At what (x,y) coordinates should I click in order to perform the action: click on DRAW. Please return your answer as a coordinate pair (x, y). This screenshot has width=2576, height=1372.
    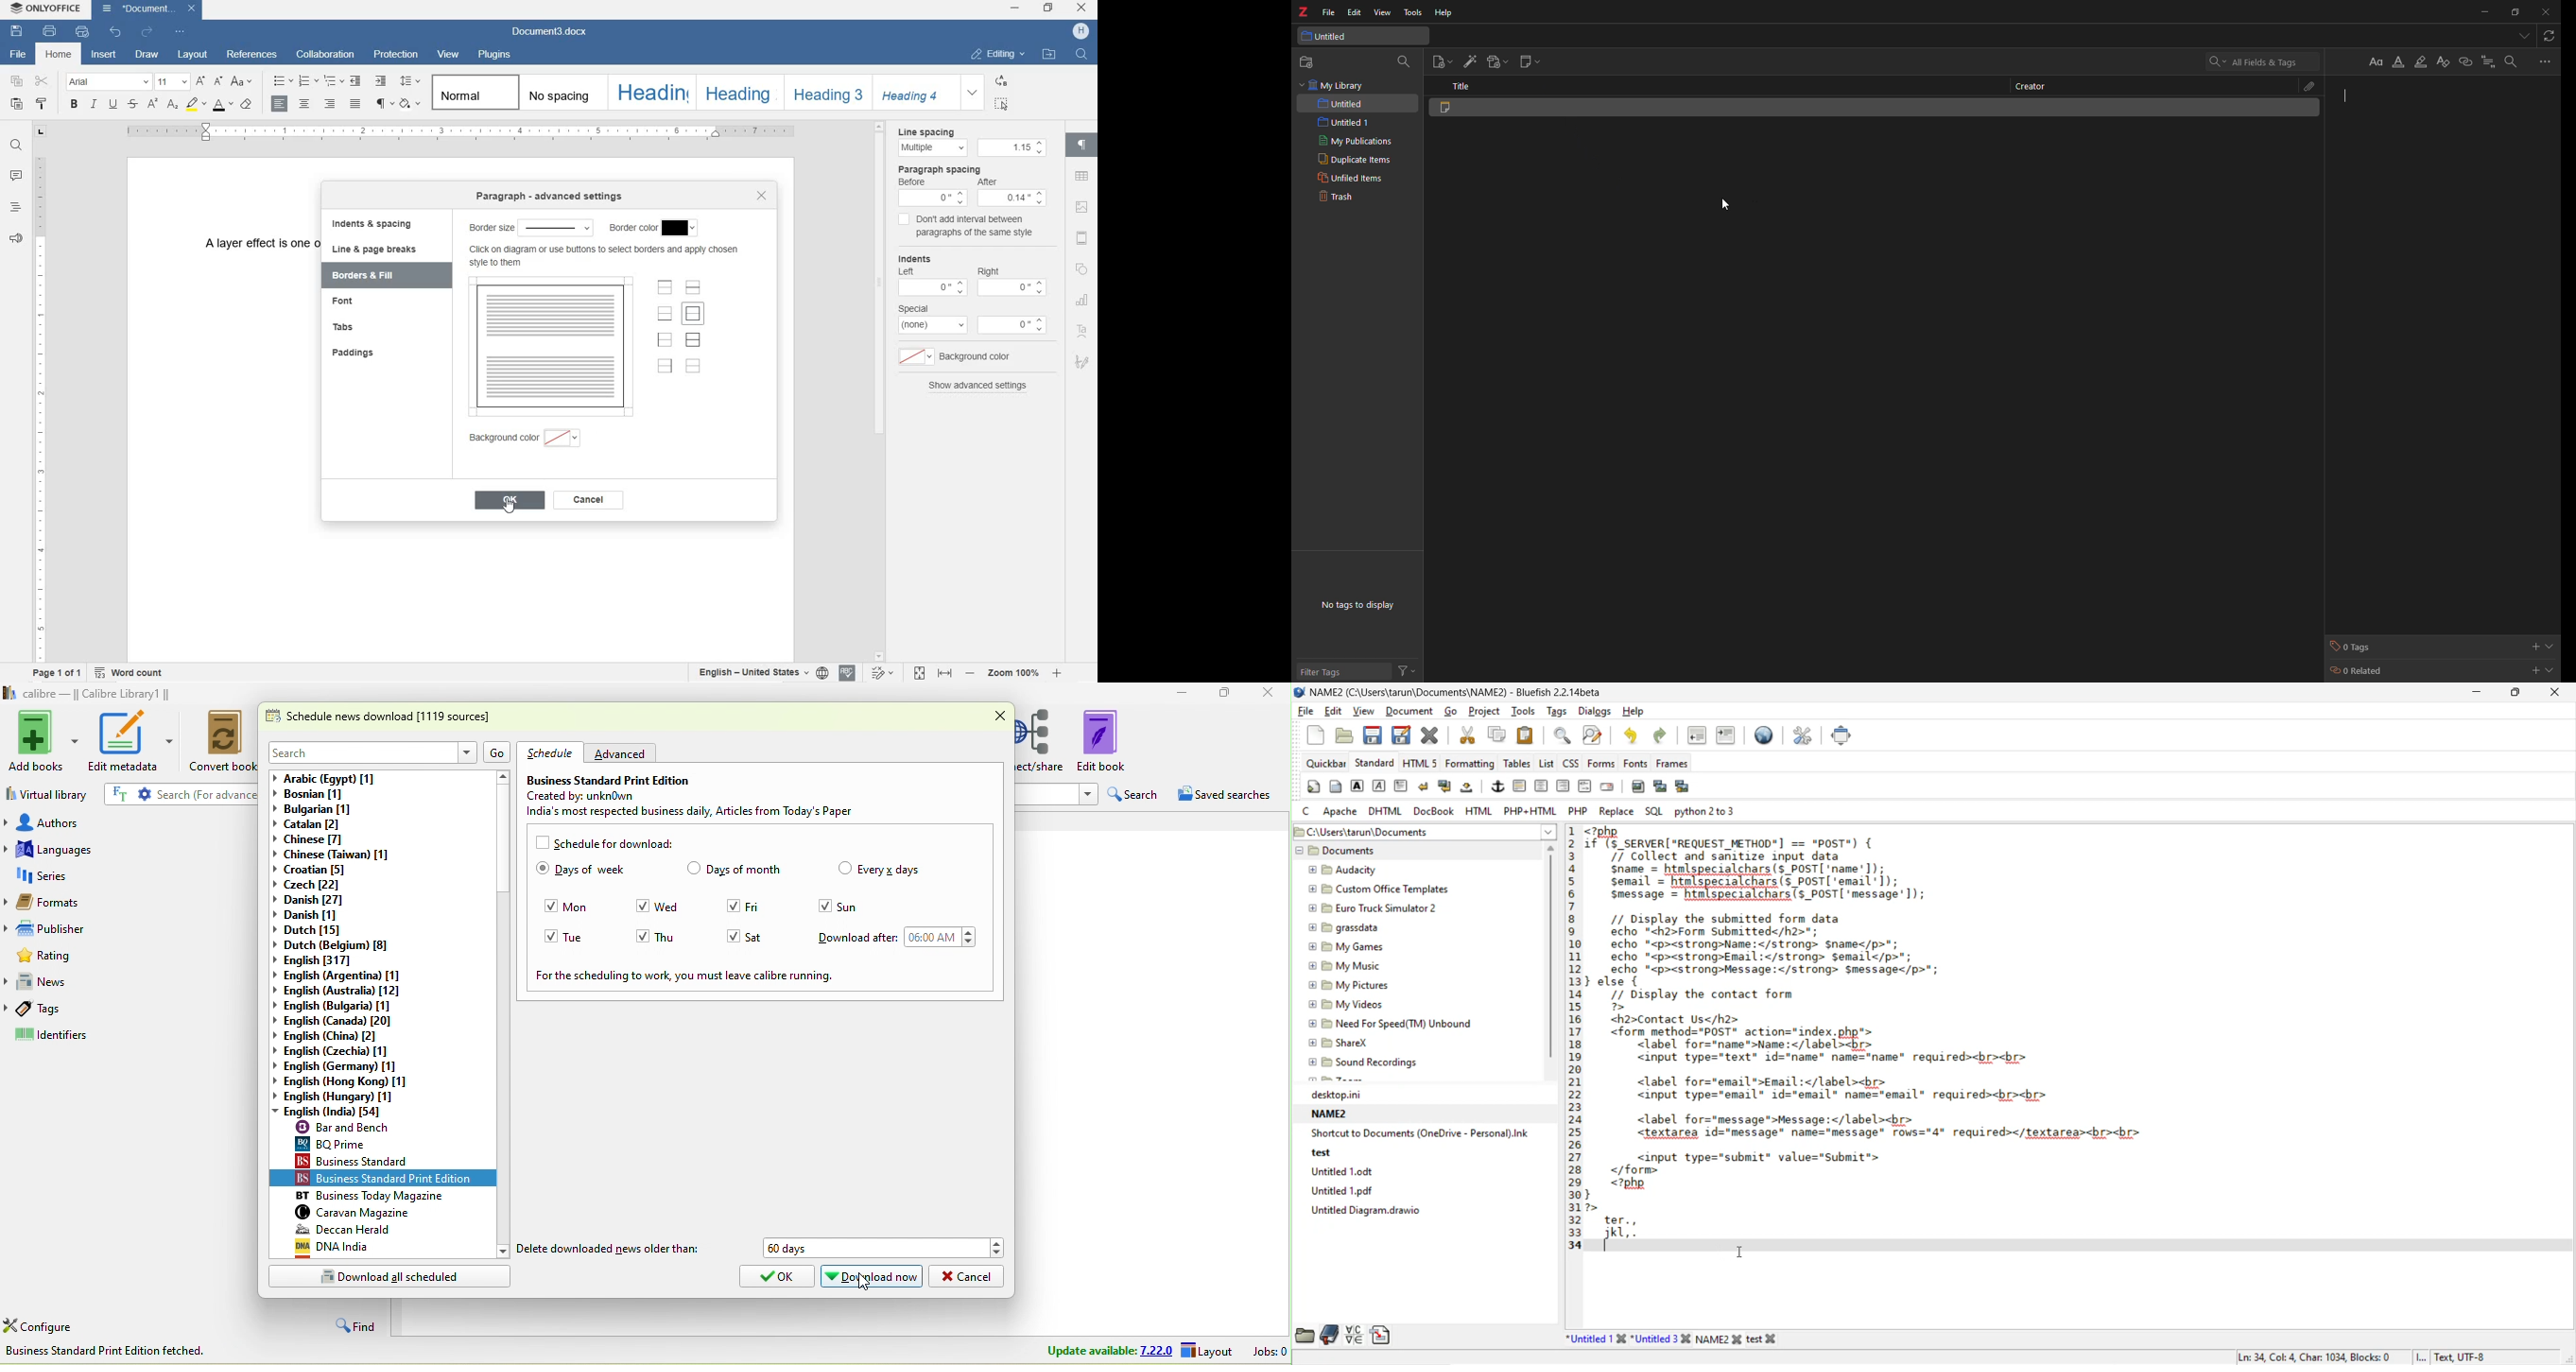
    Looking at the image, I should click on (146, 54).